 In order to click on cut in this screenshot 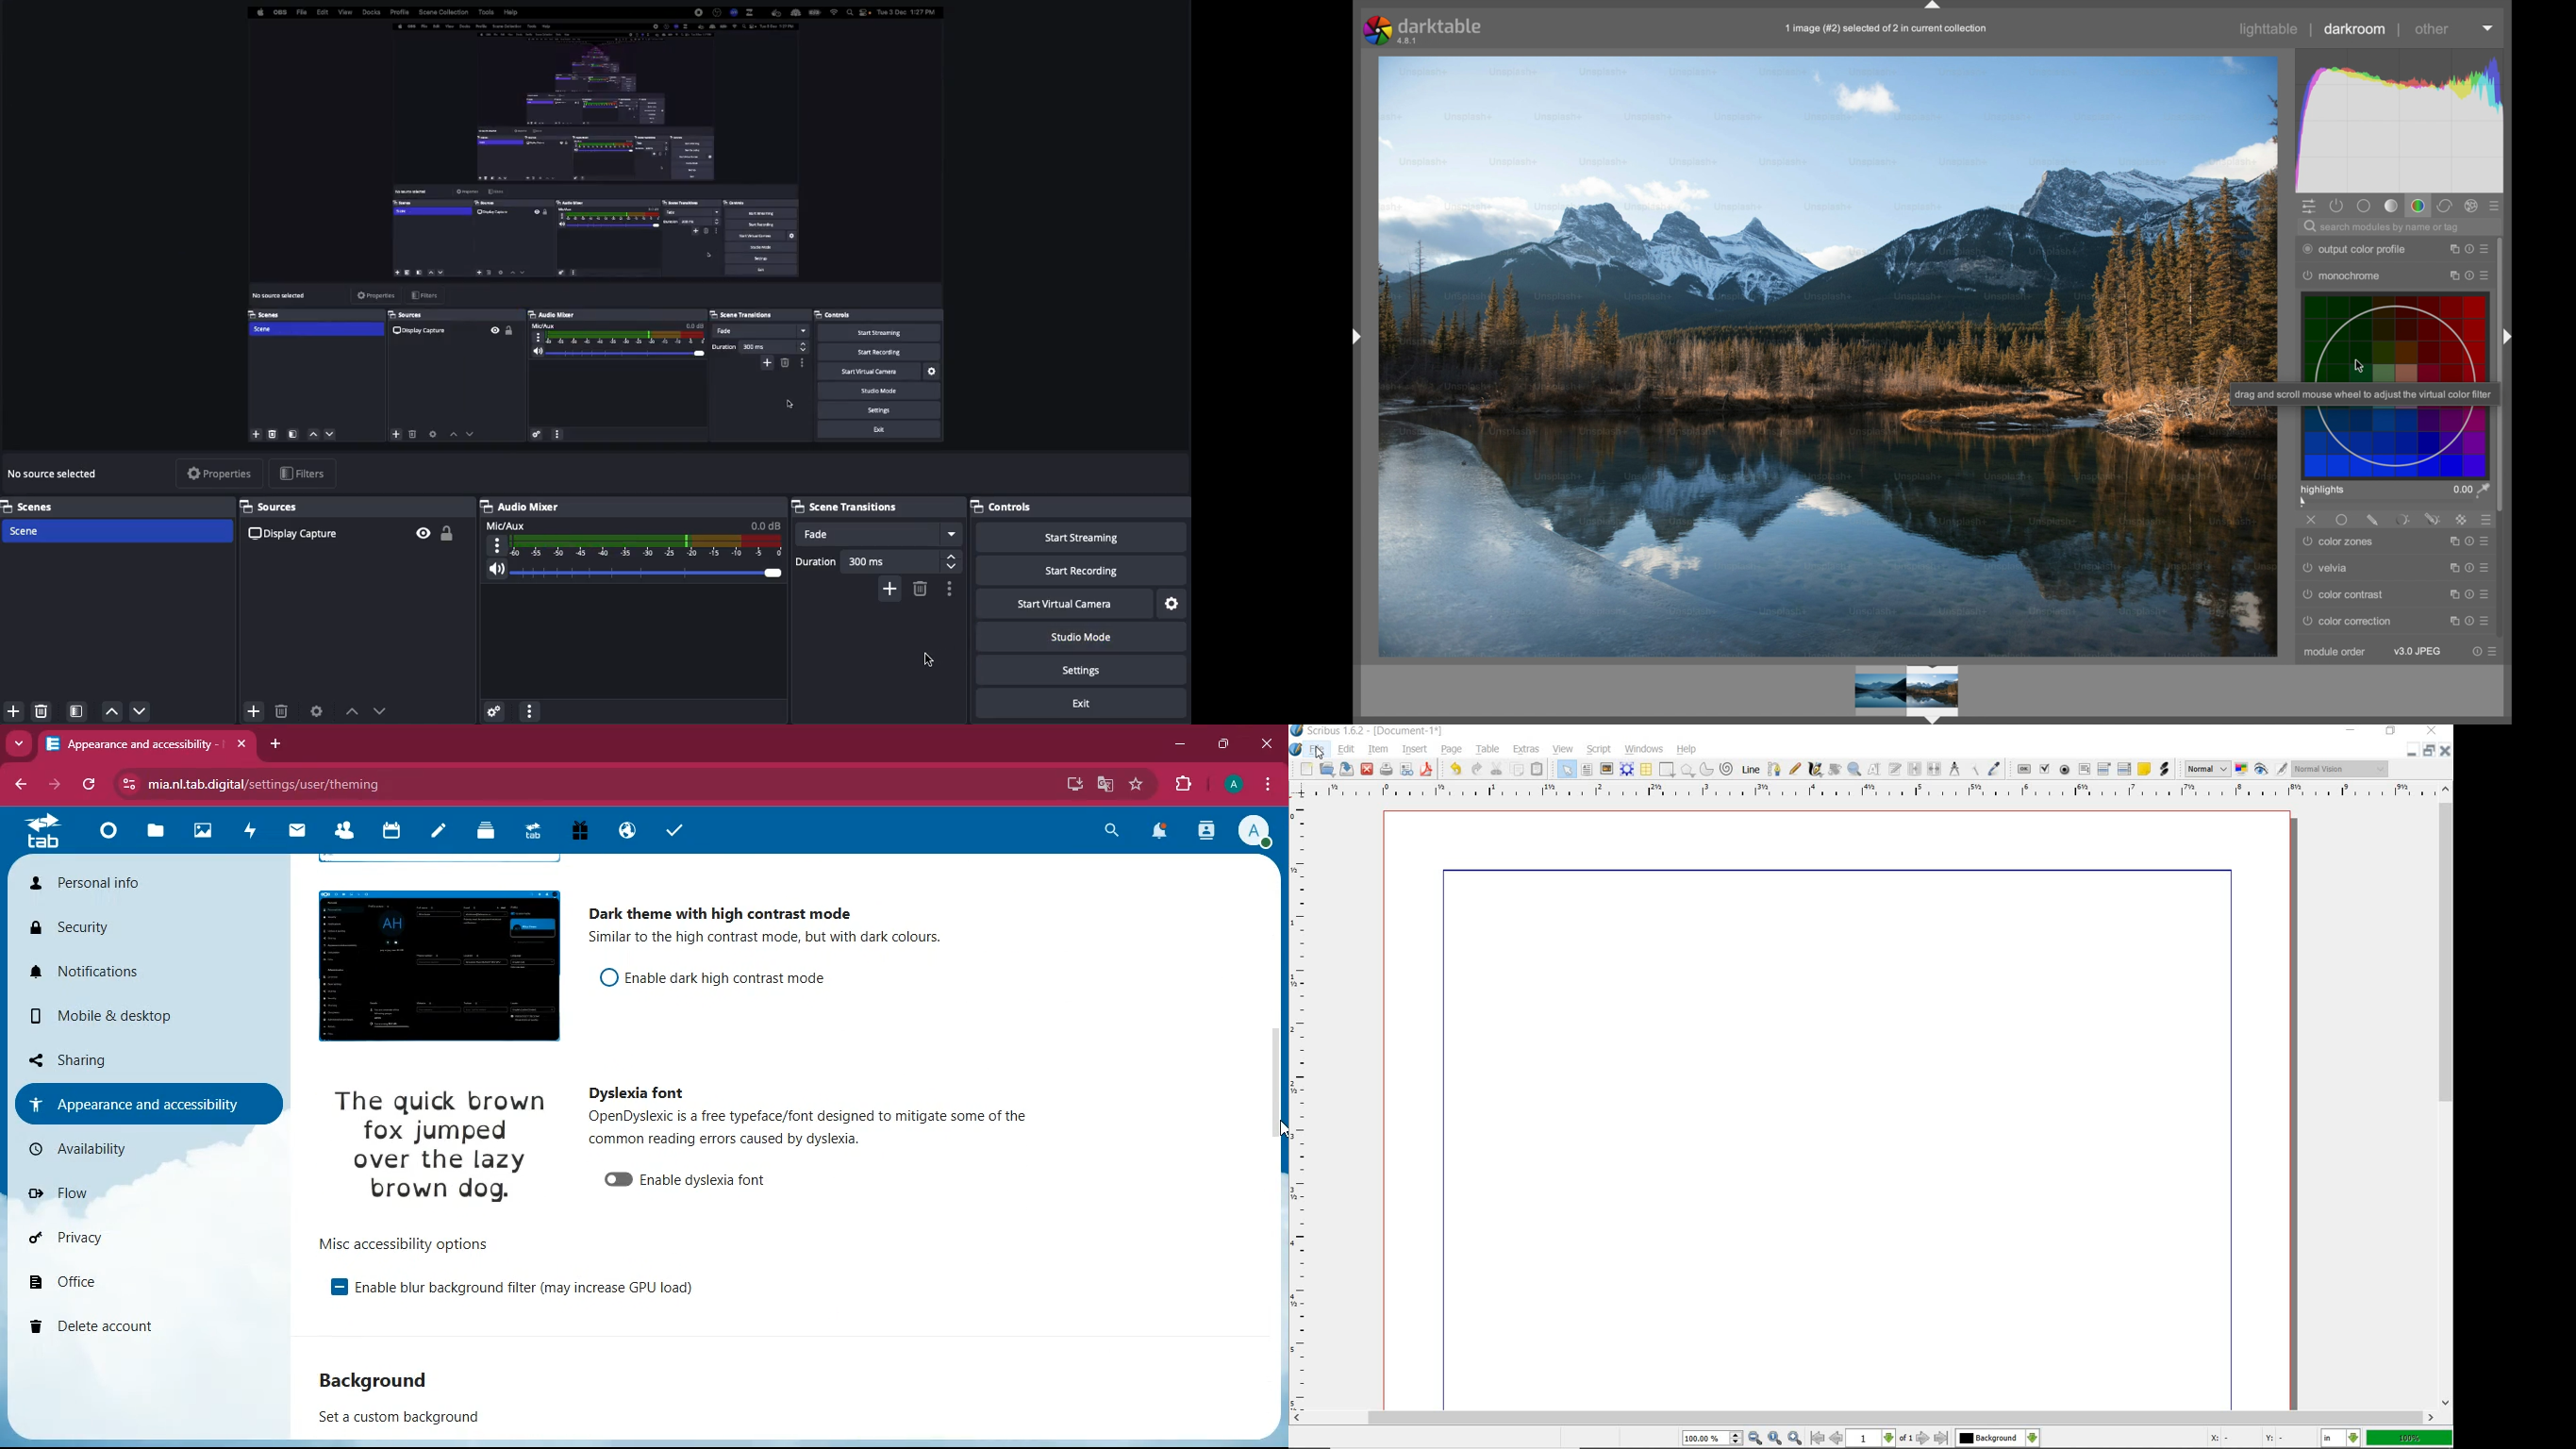, I will do `click(1497, 769)`.